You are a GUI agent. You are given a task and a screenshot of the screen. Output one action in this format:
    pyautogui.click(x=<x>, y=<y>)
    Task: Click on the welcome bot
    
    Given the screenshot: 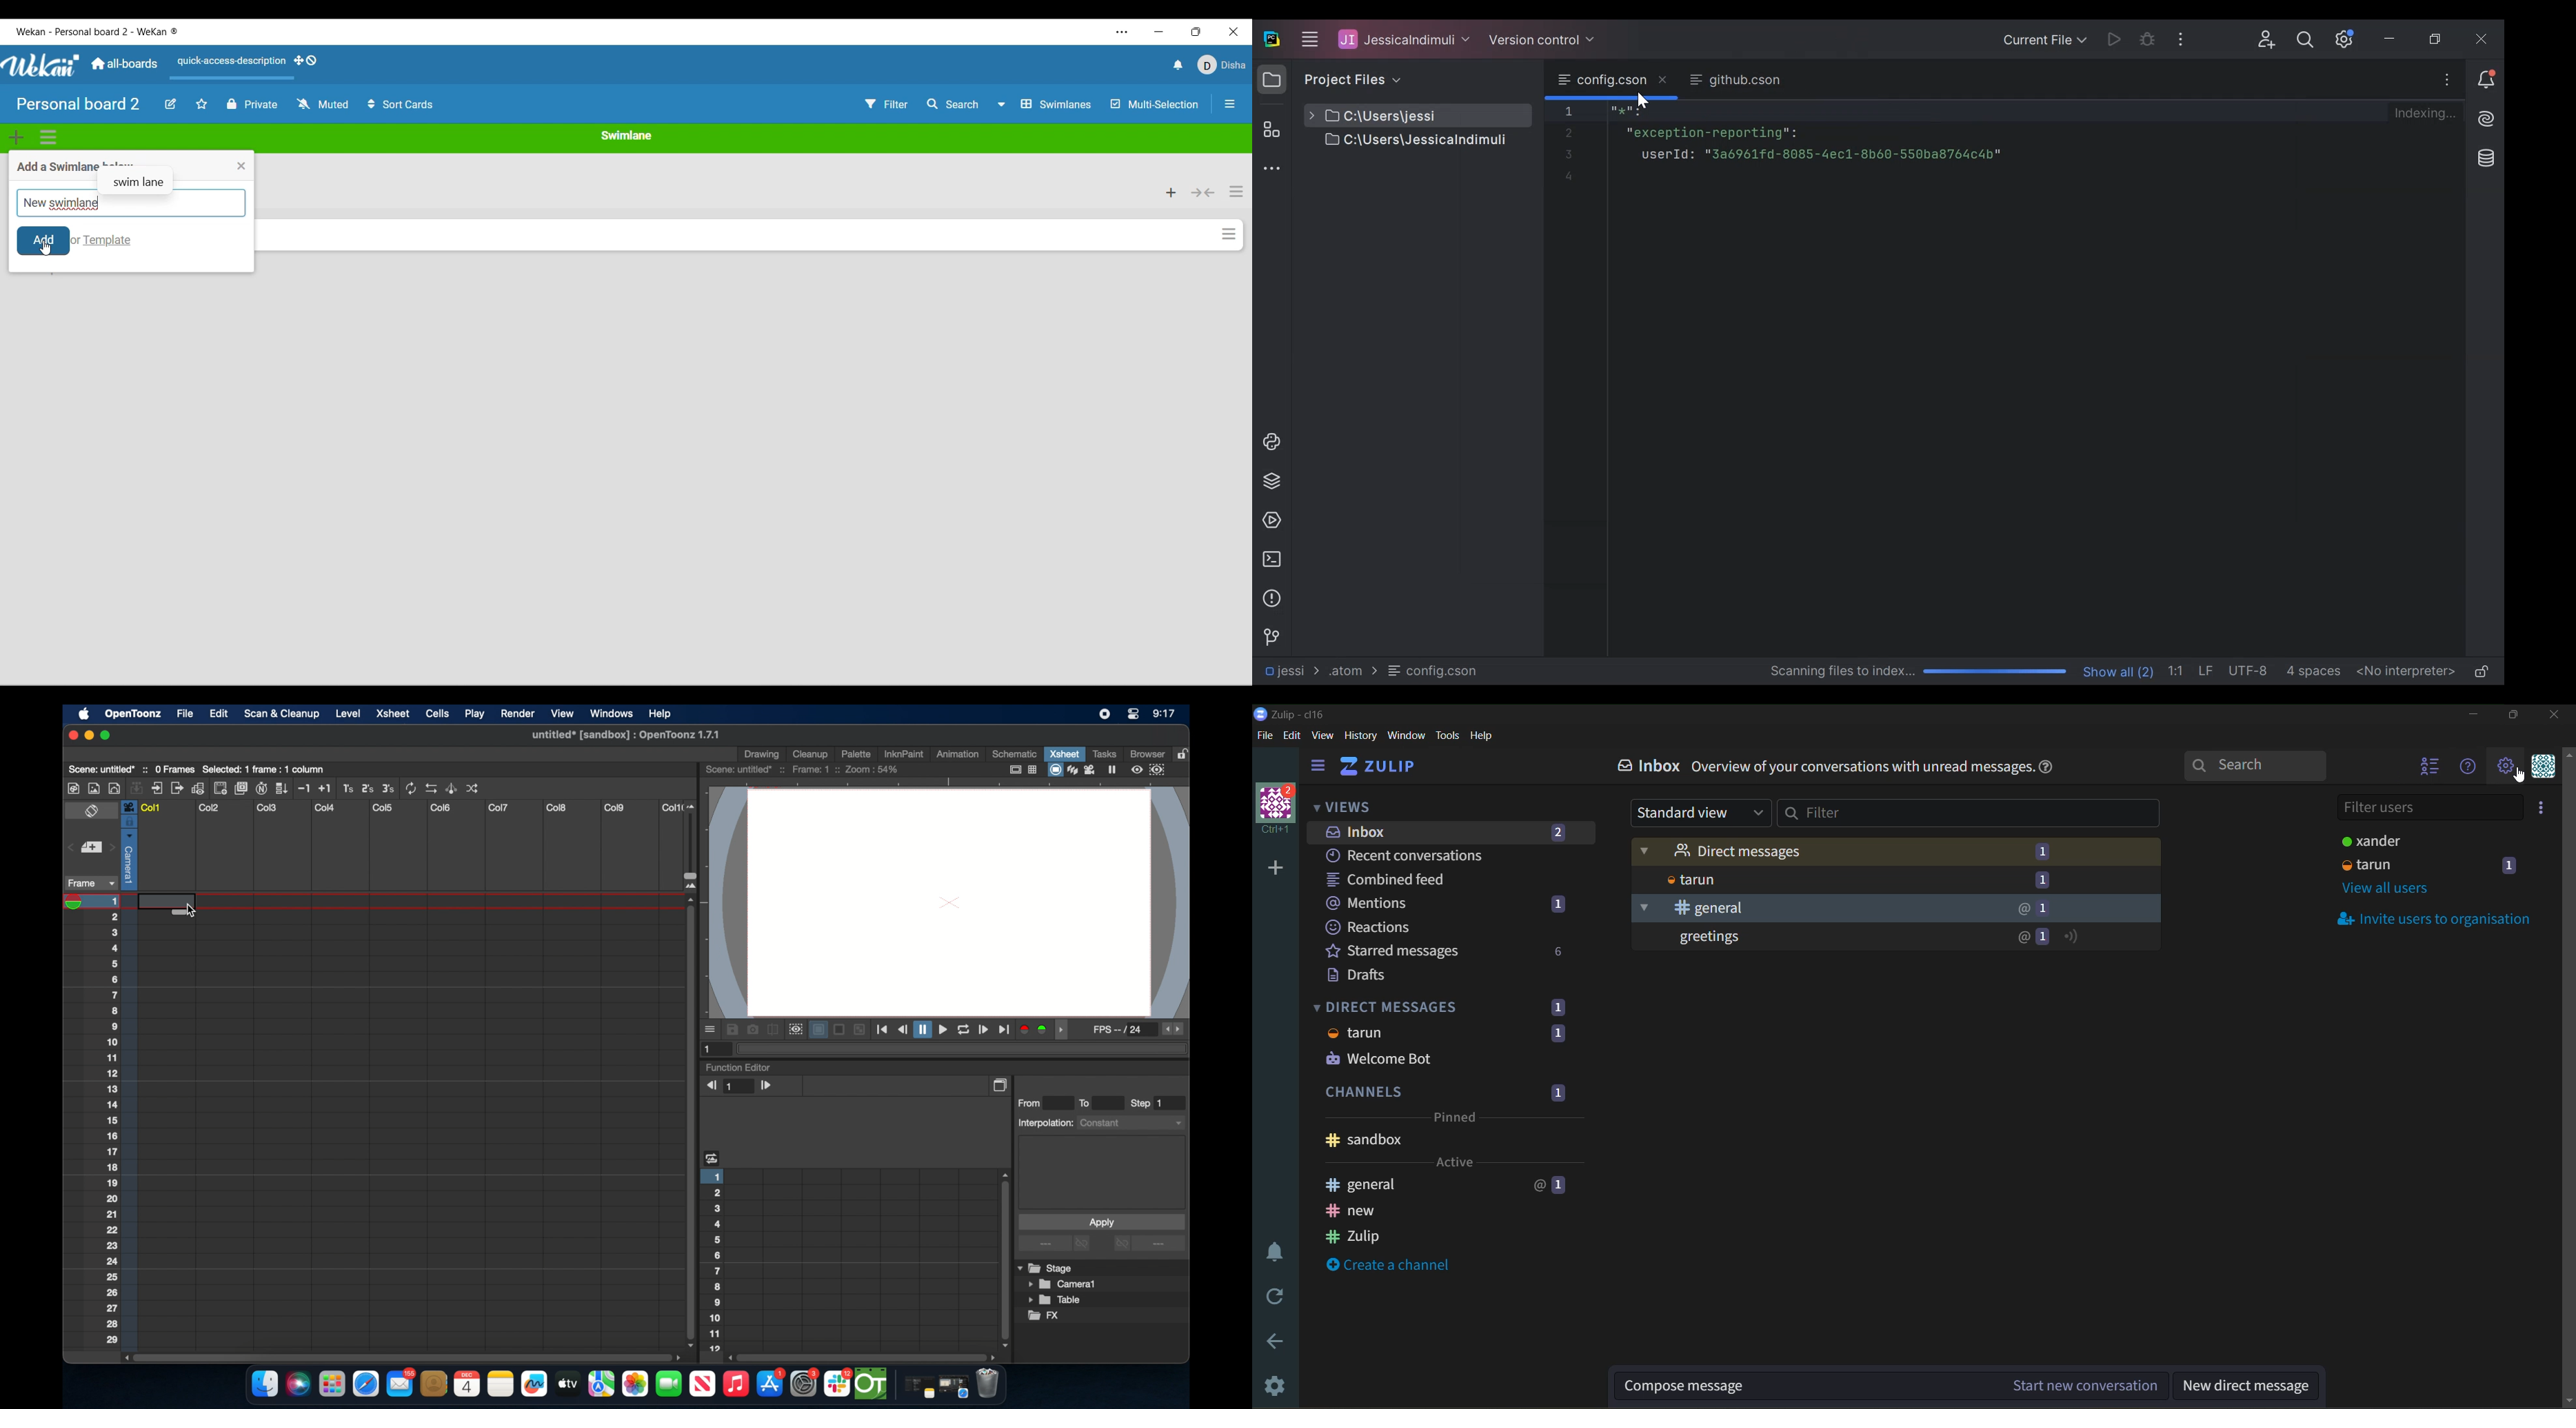 What is the action you would take?
    pyautogui.click(x=1400, y=1059)
    